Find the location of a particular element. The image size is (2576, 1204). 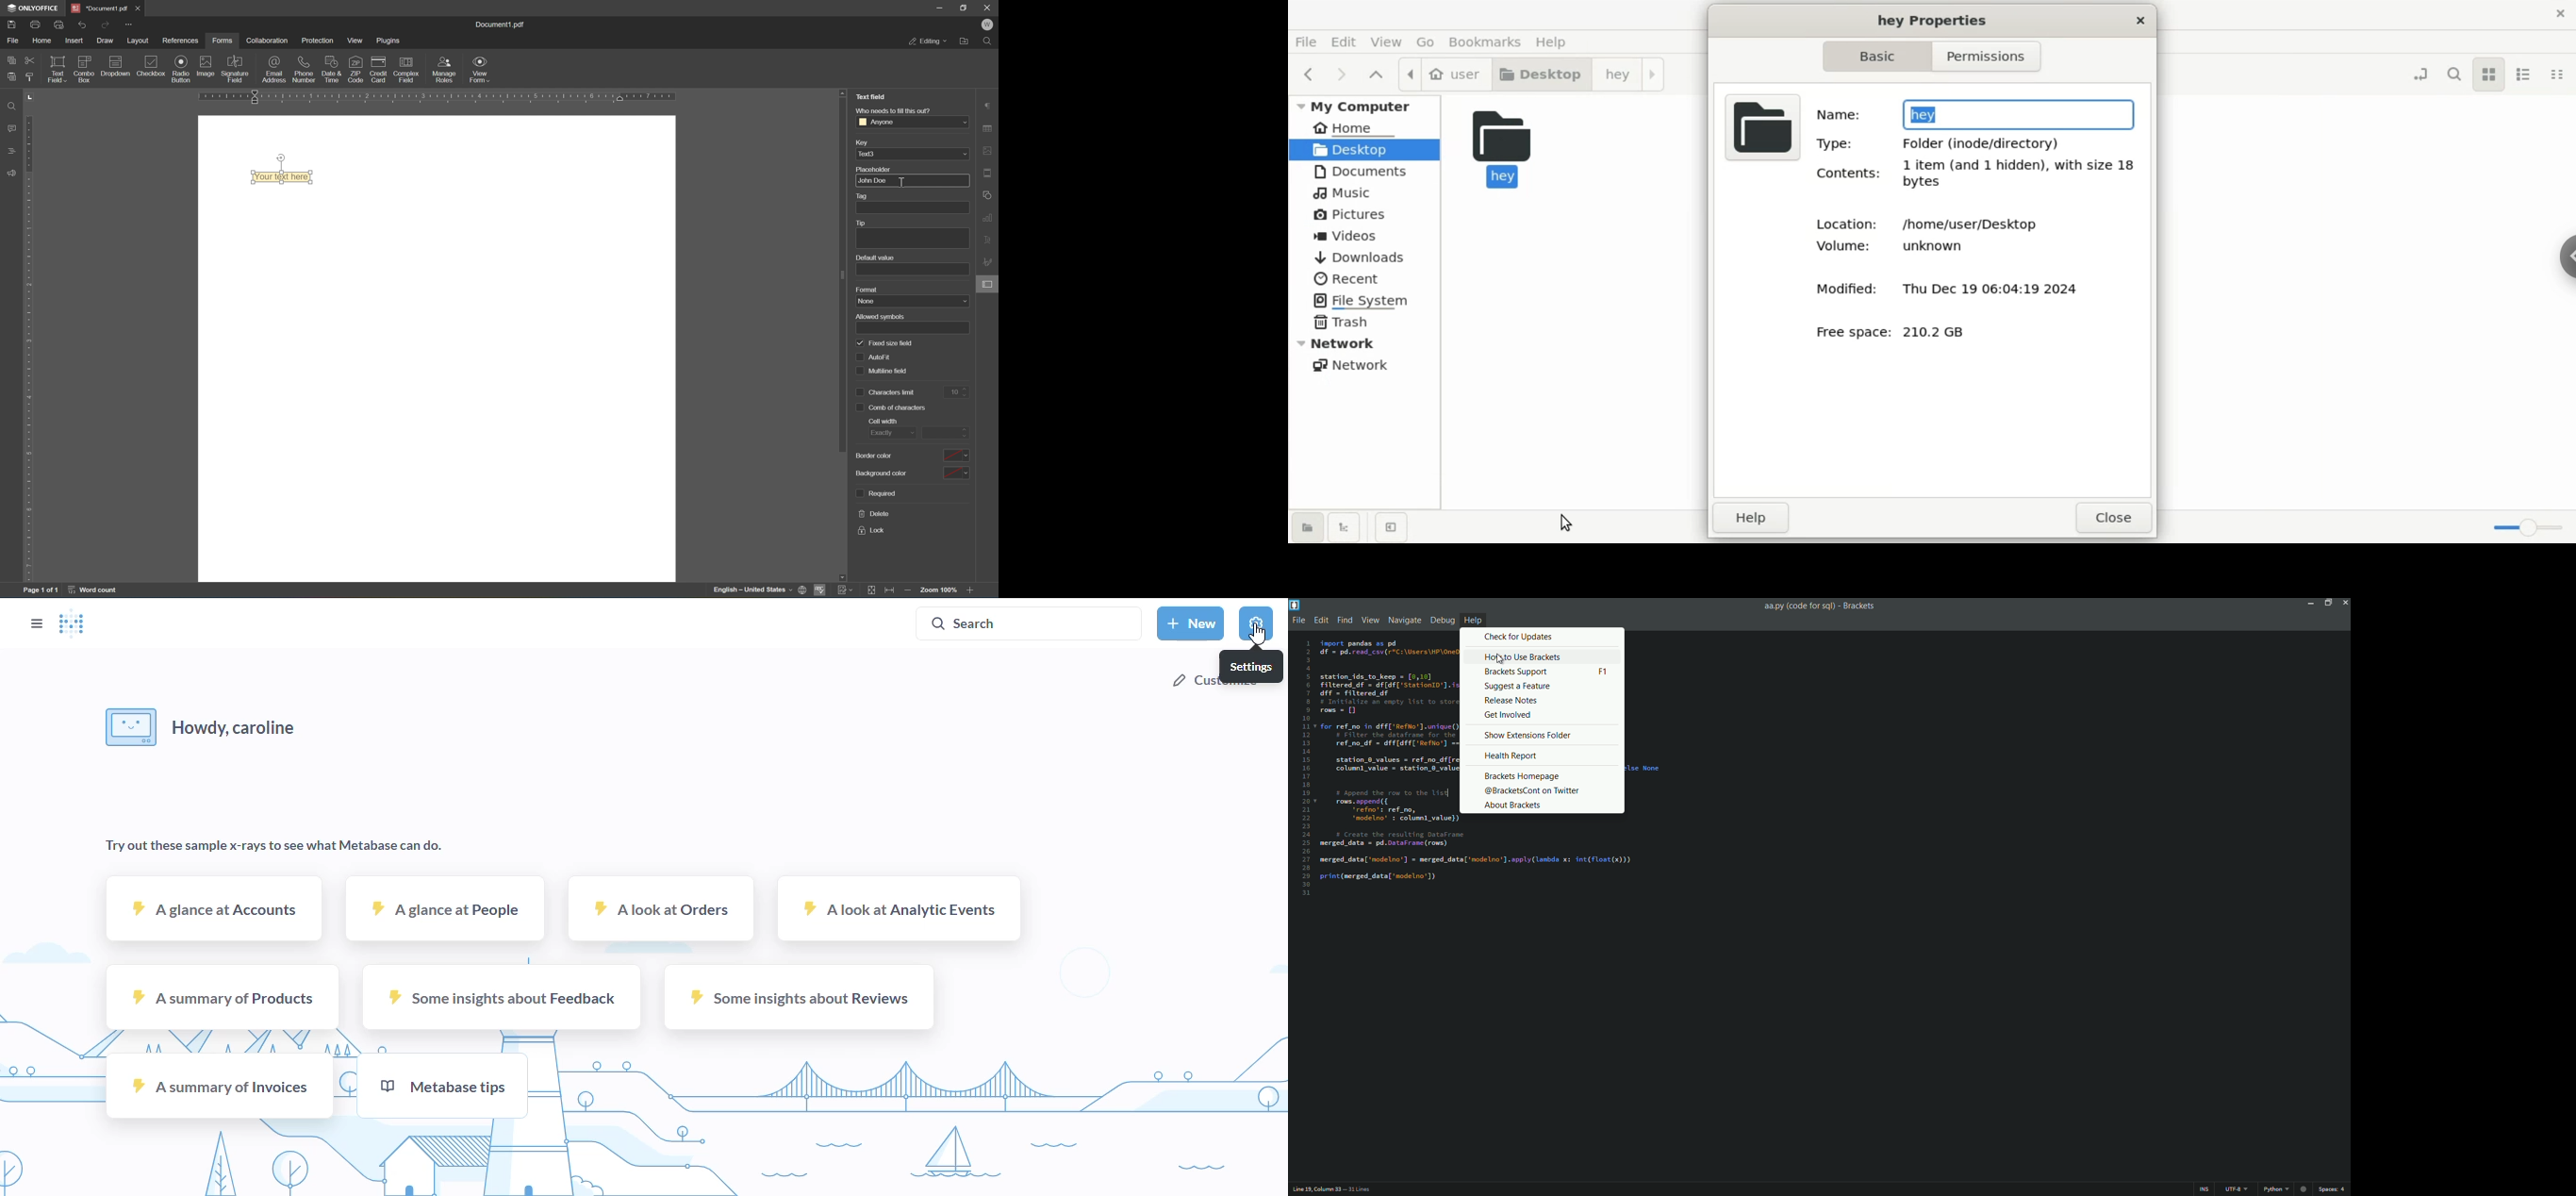

a look at analytic events is located at coordinates (898, 907).